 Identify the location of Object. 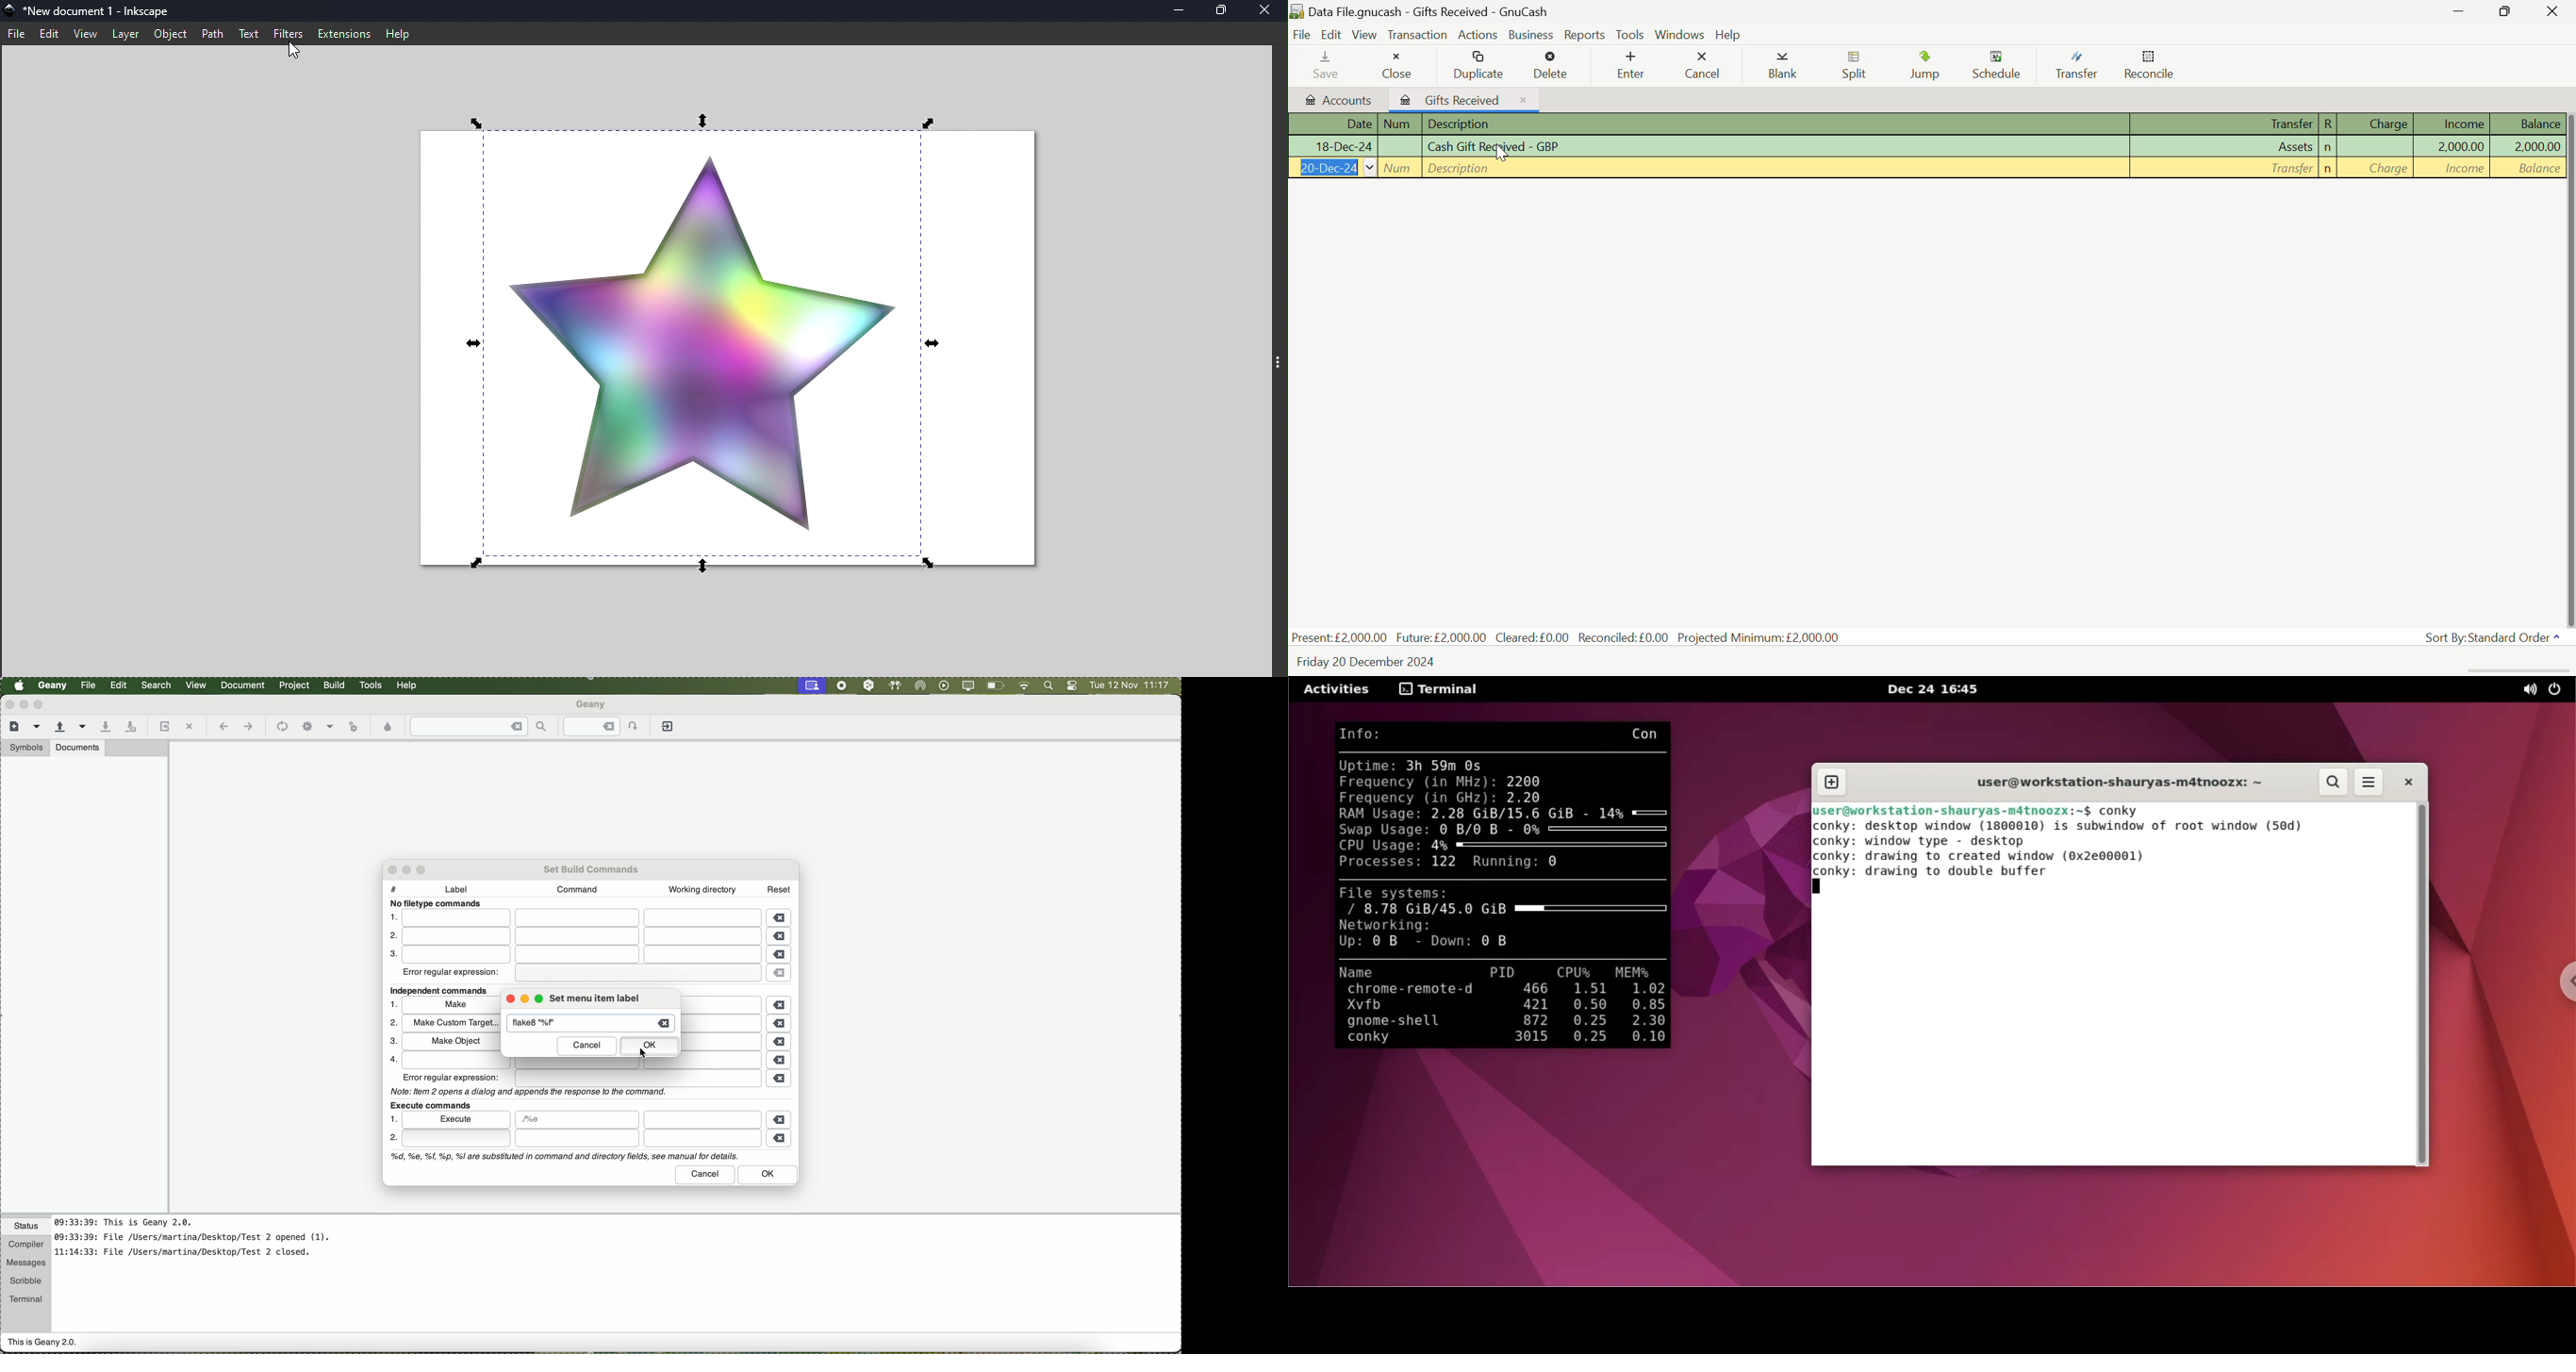
(170, 34).